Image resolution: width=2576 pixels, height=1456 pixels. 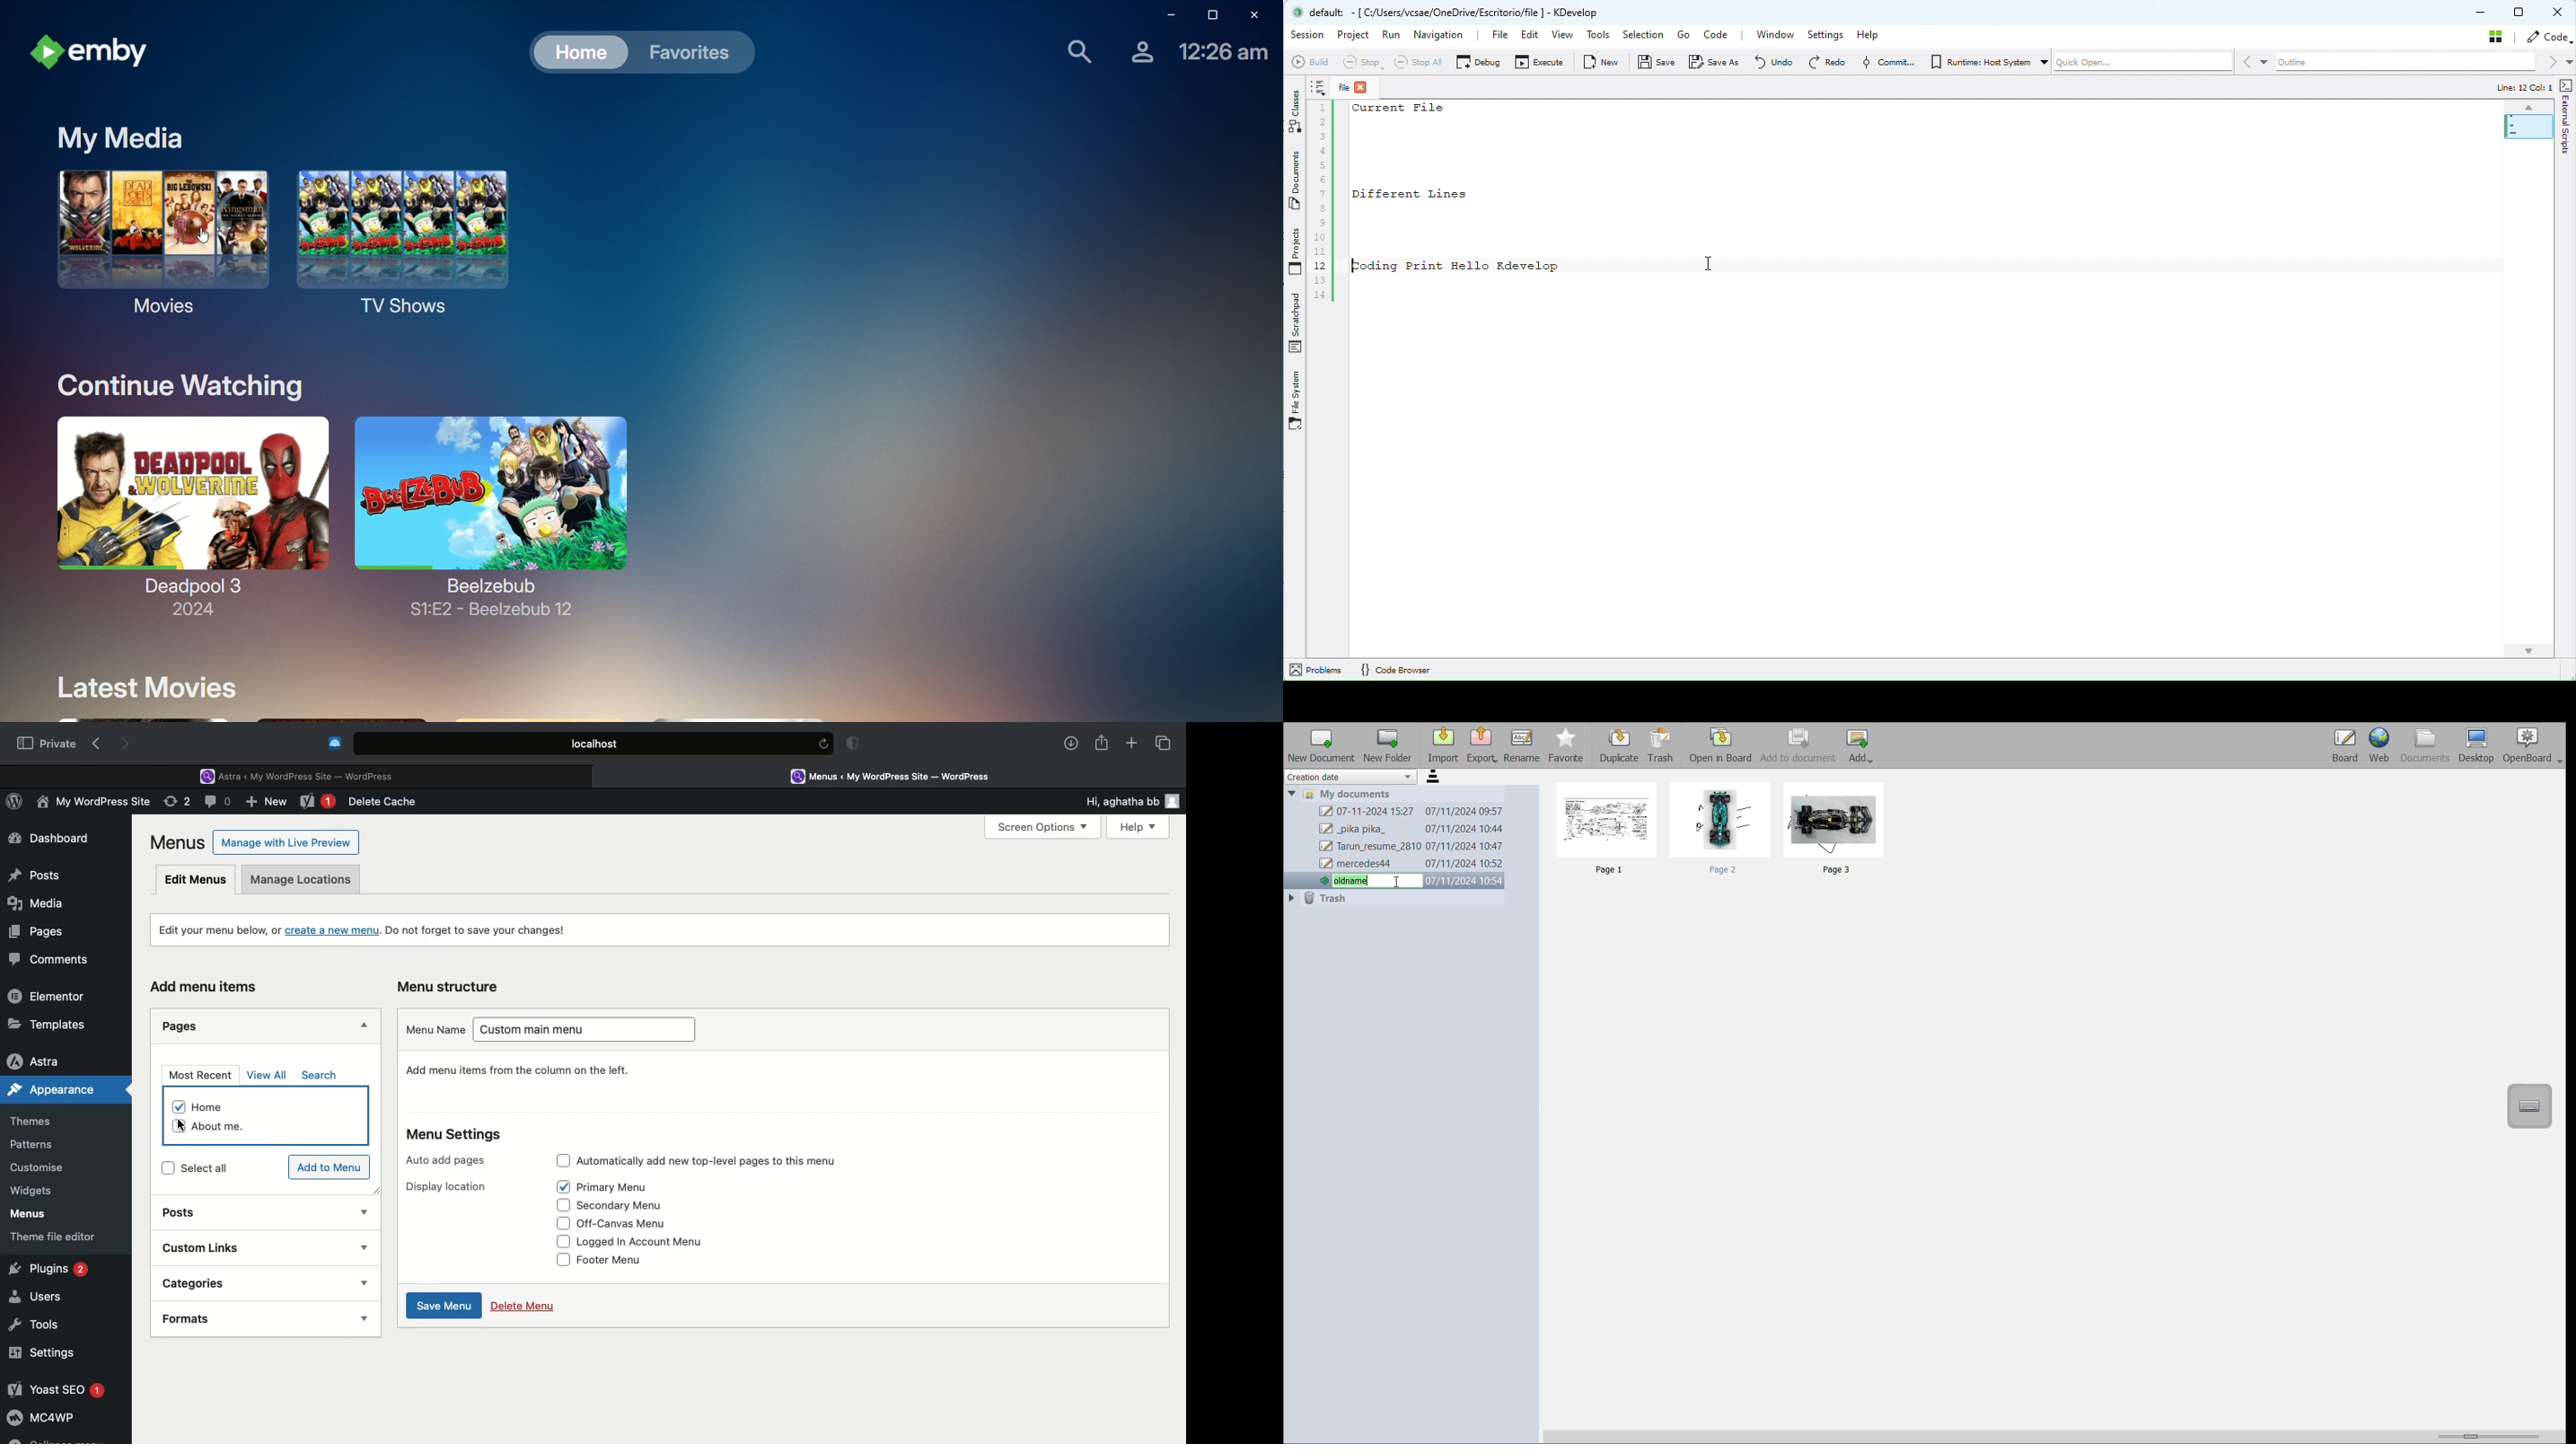 I want to click on Appearance, so click(x=67, y=1090).